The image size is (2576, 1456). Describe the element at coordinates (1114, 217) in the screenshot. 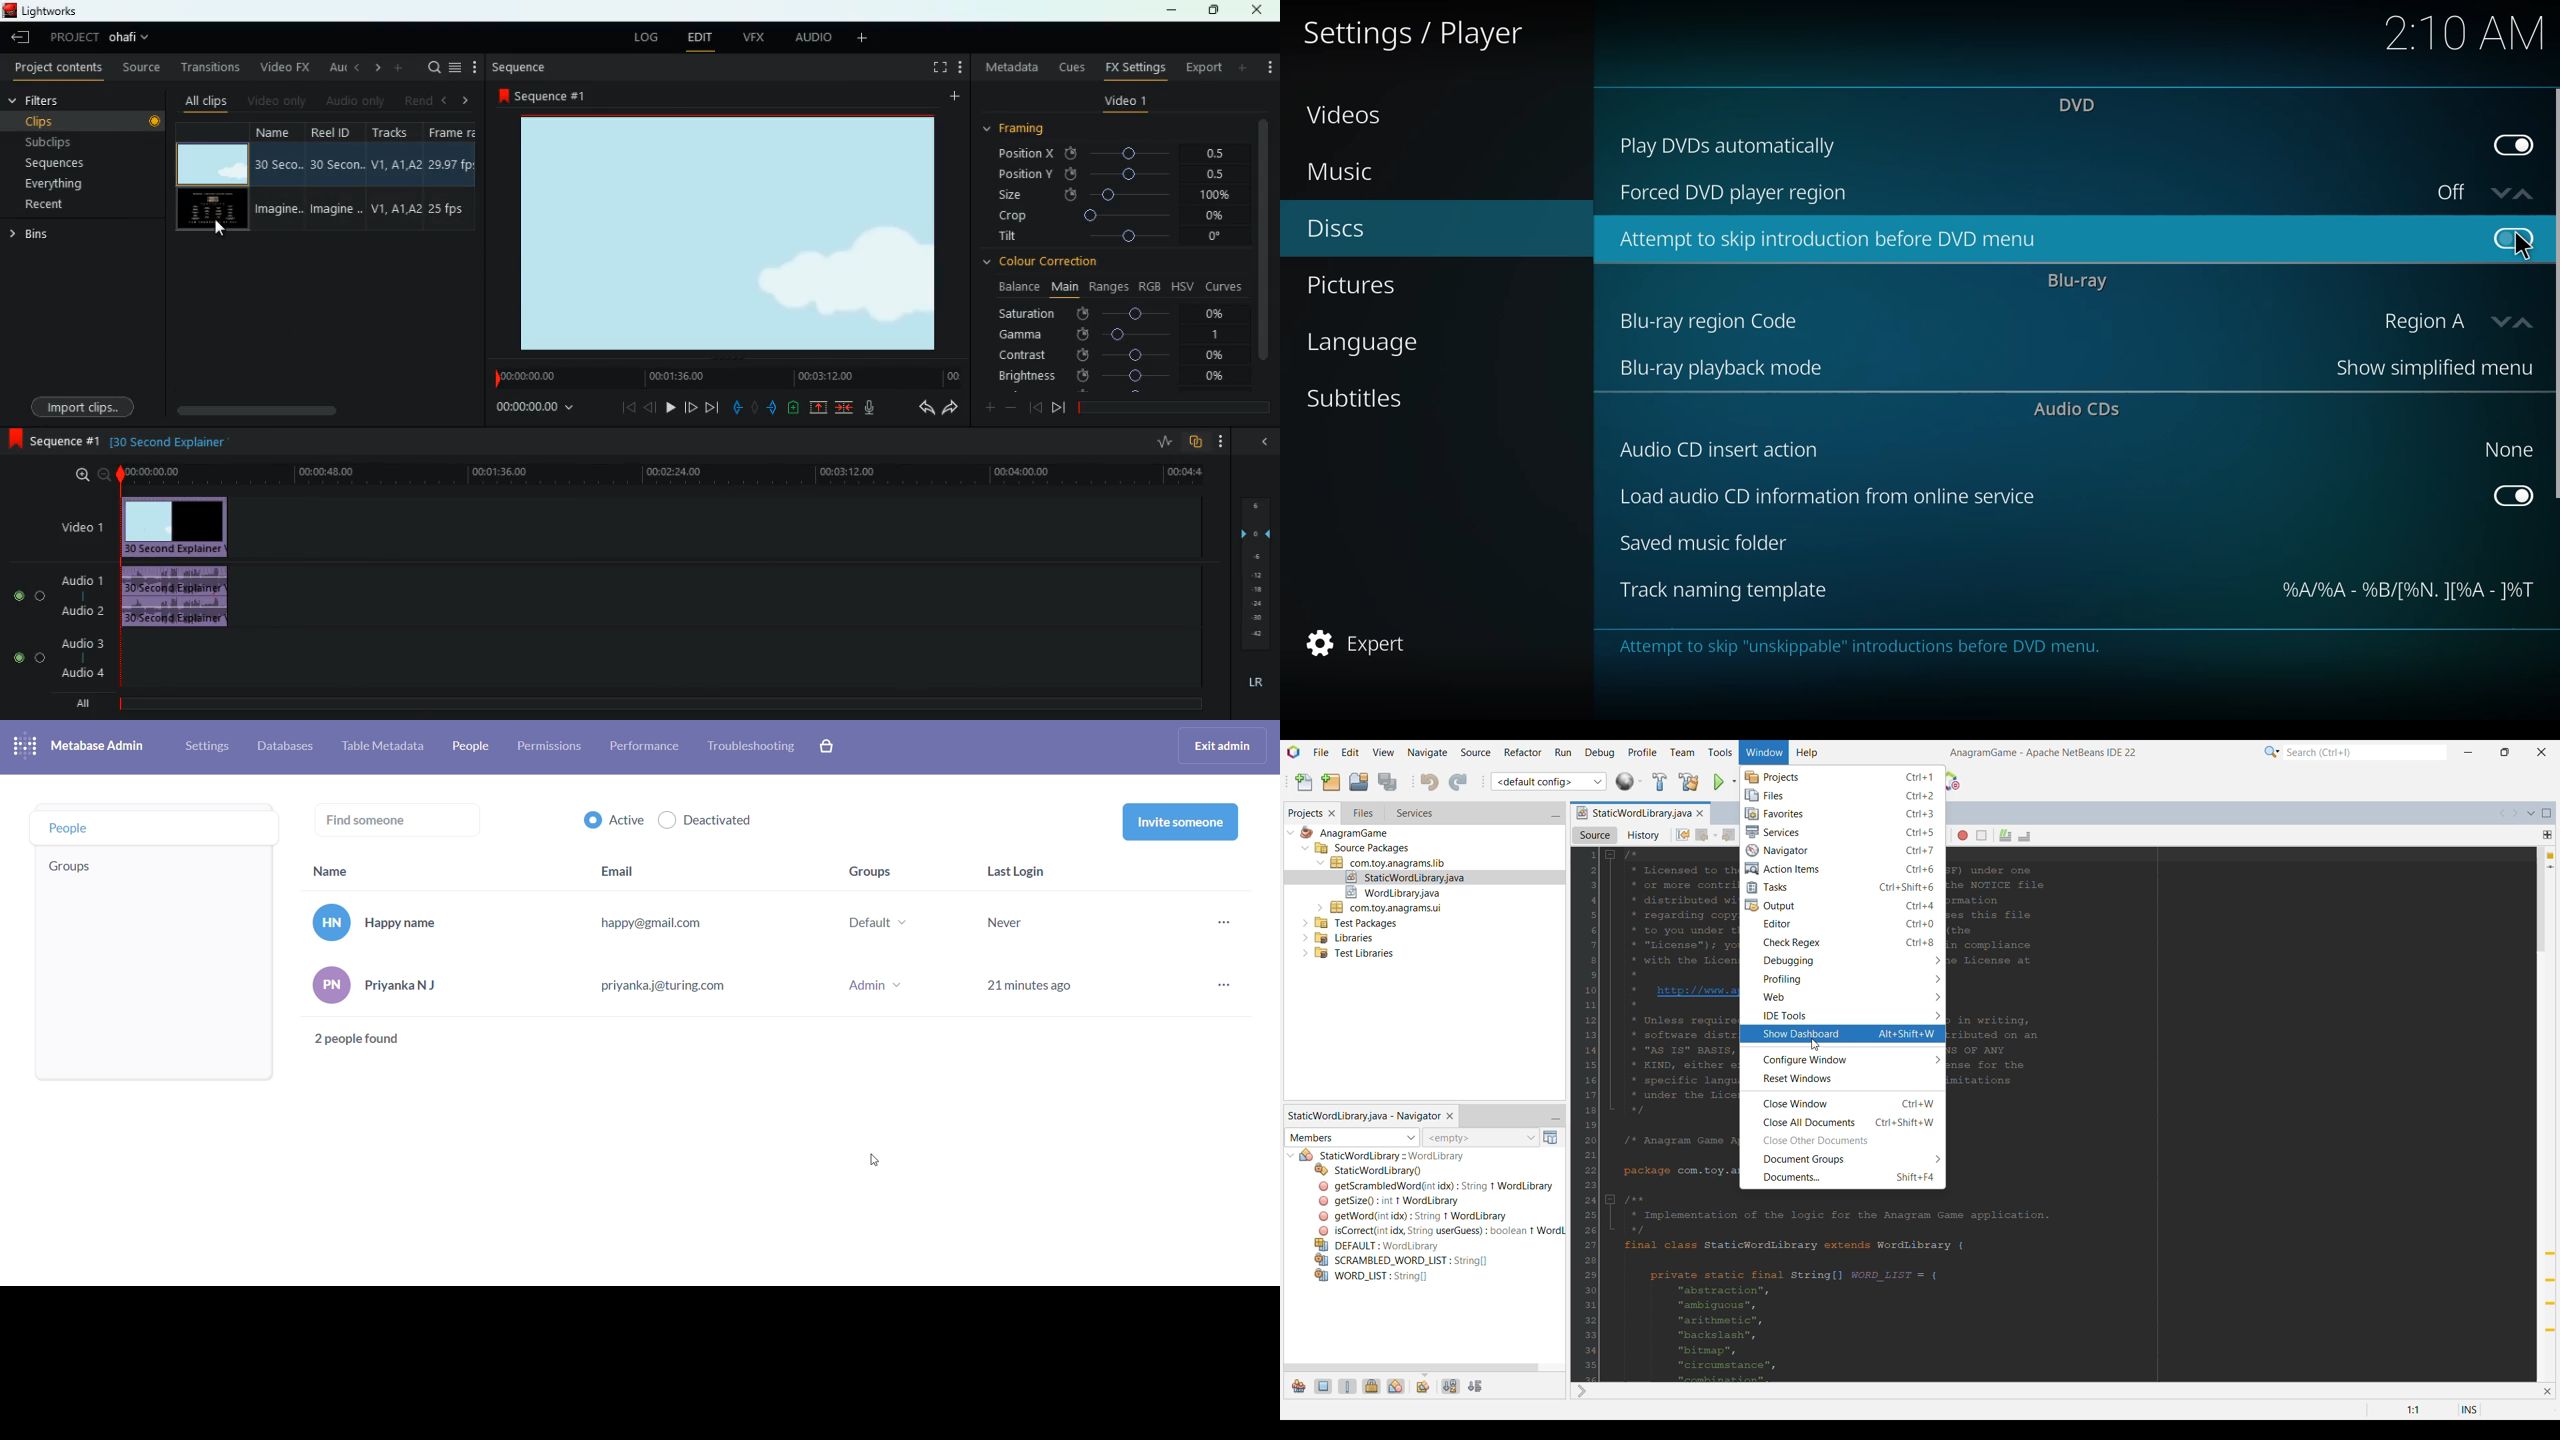

I see `crop` at that location.